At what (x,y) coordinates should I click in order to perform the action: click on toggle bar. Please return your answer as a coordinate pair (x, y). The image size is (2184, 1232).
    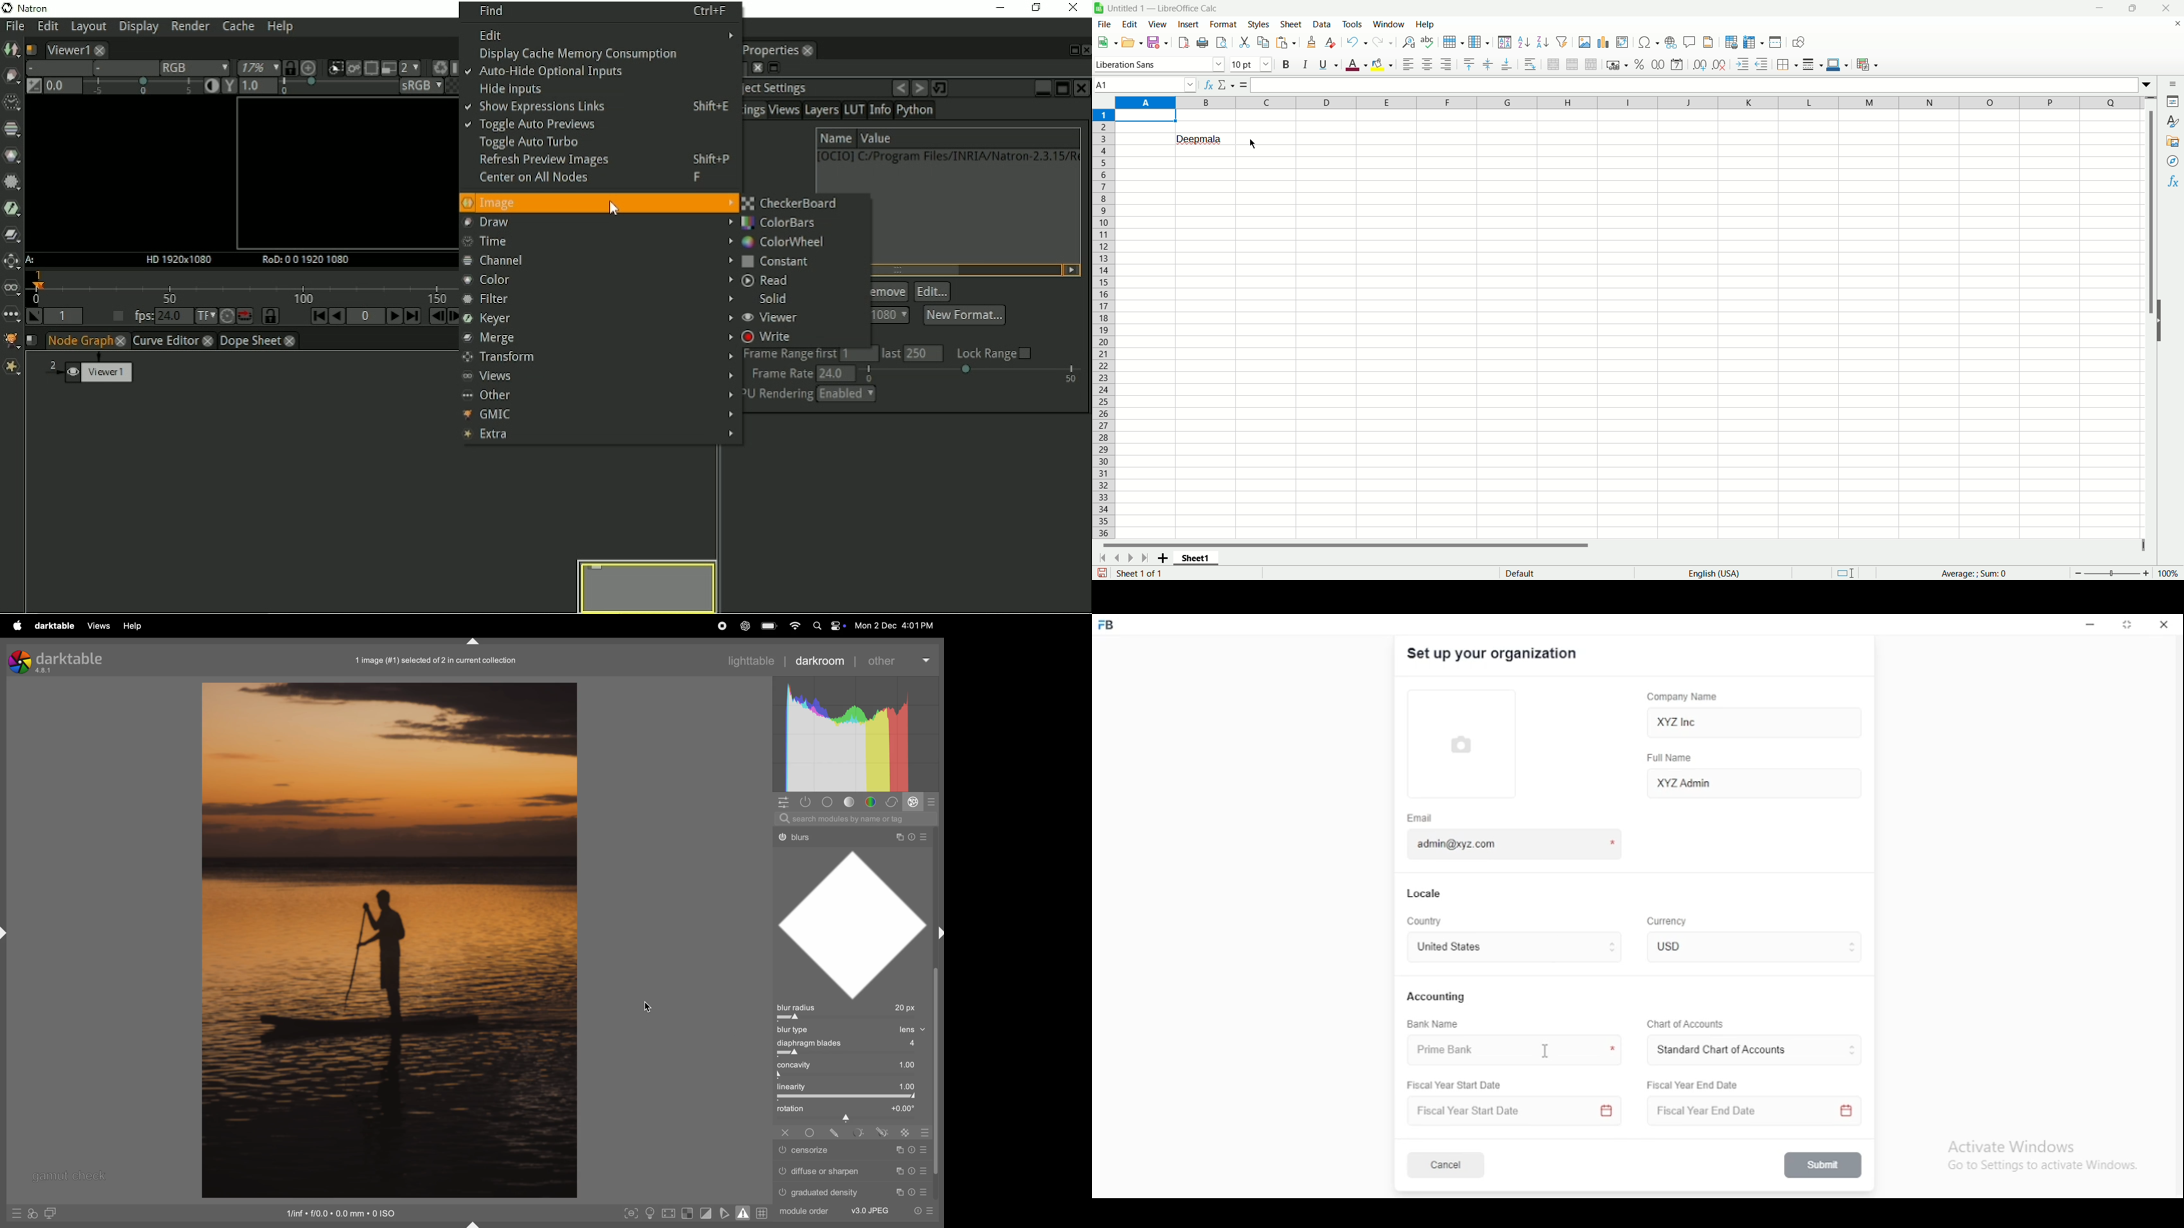
    Looking at the image, I should click on (854, 1019).